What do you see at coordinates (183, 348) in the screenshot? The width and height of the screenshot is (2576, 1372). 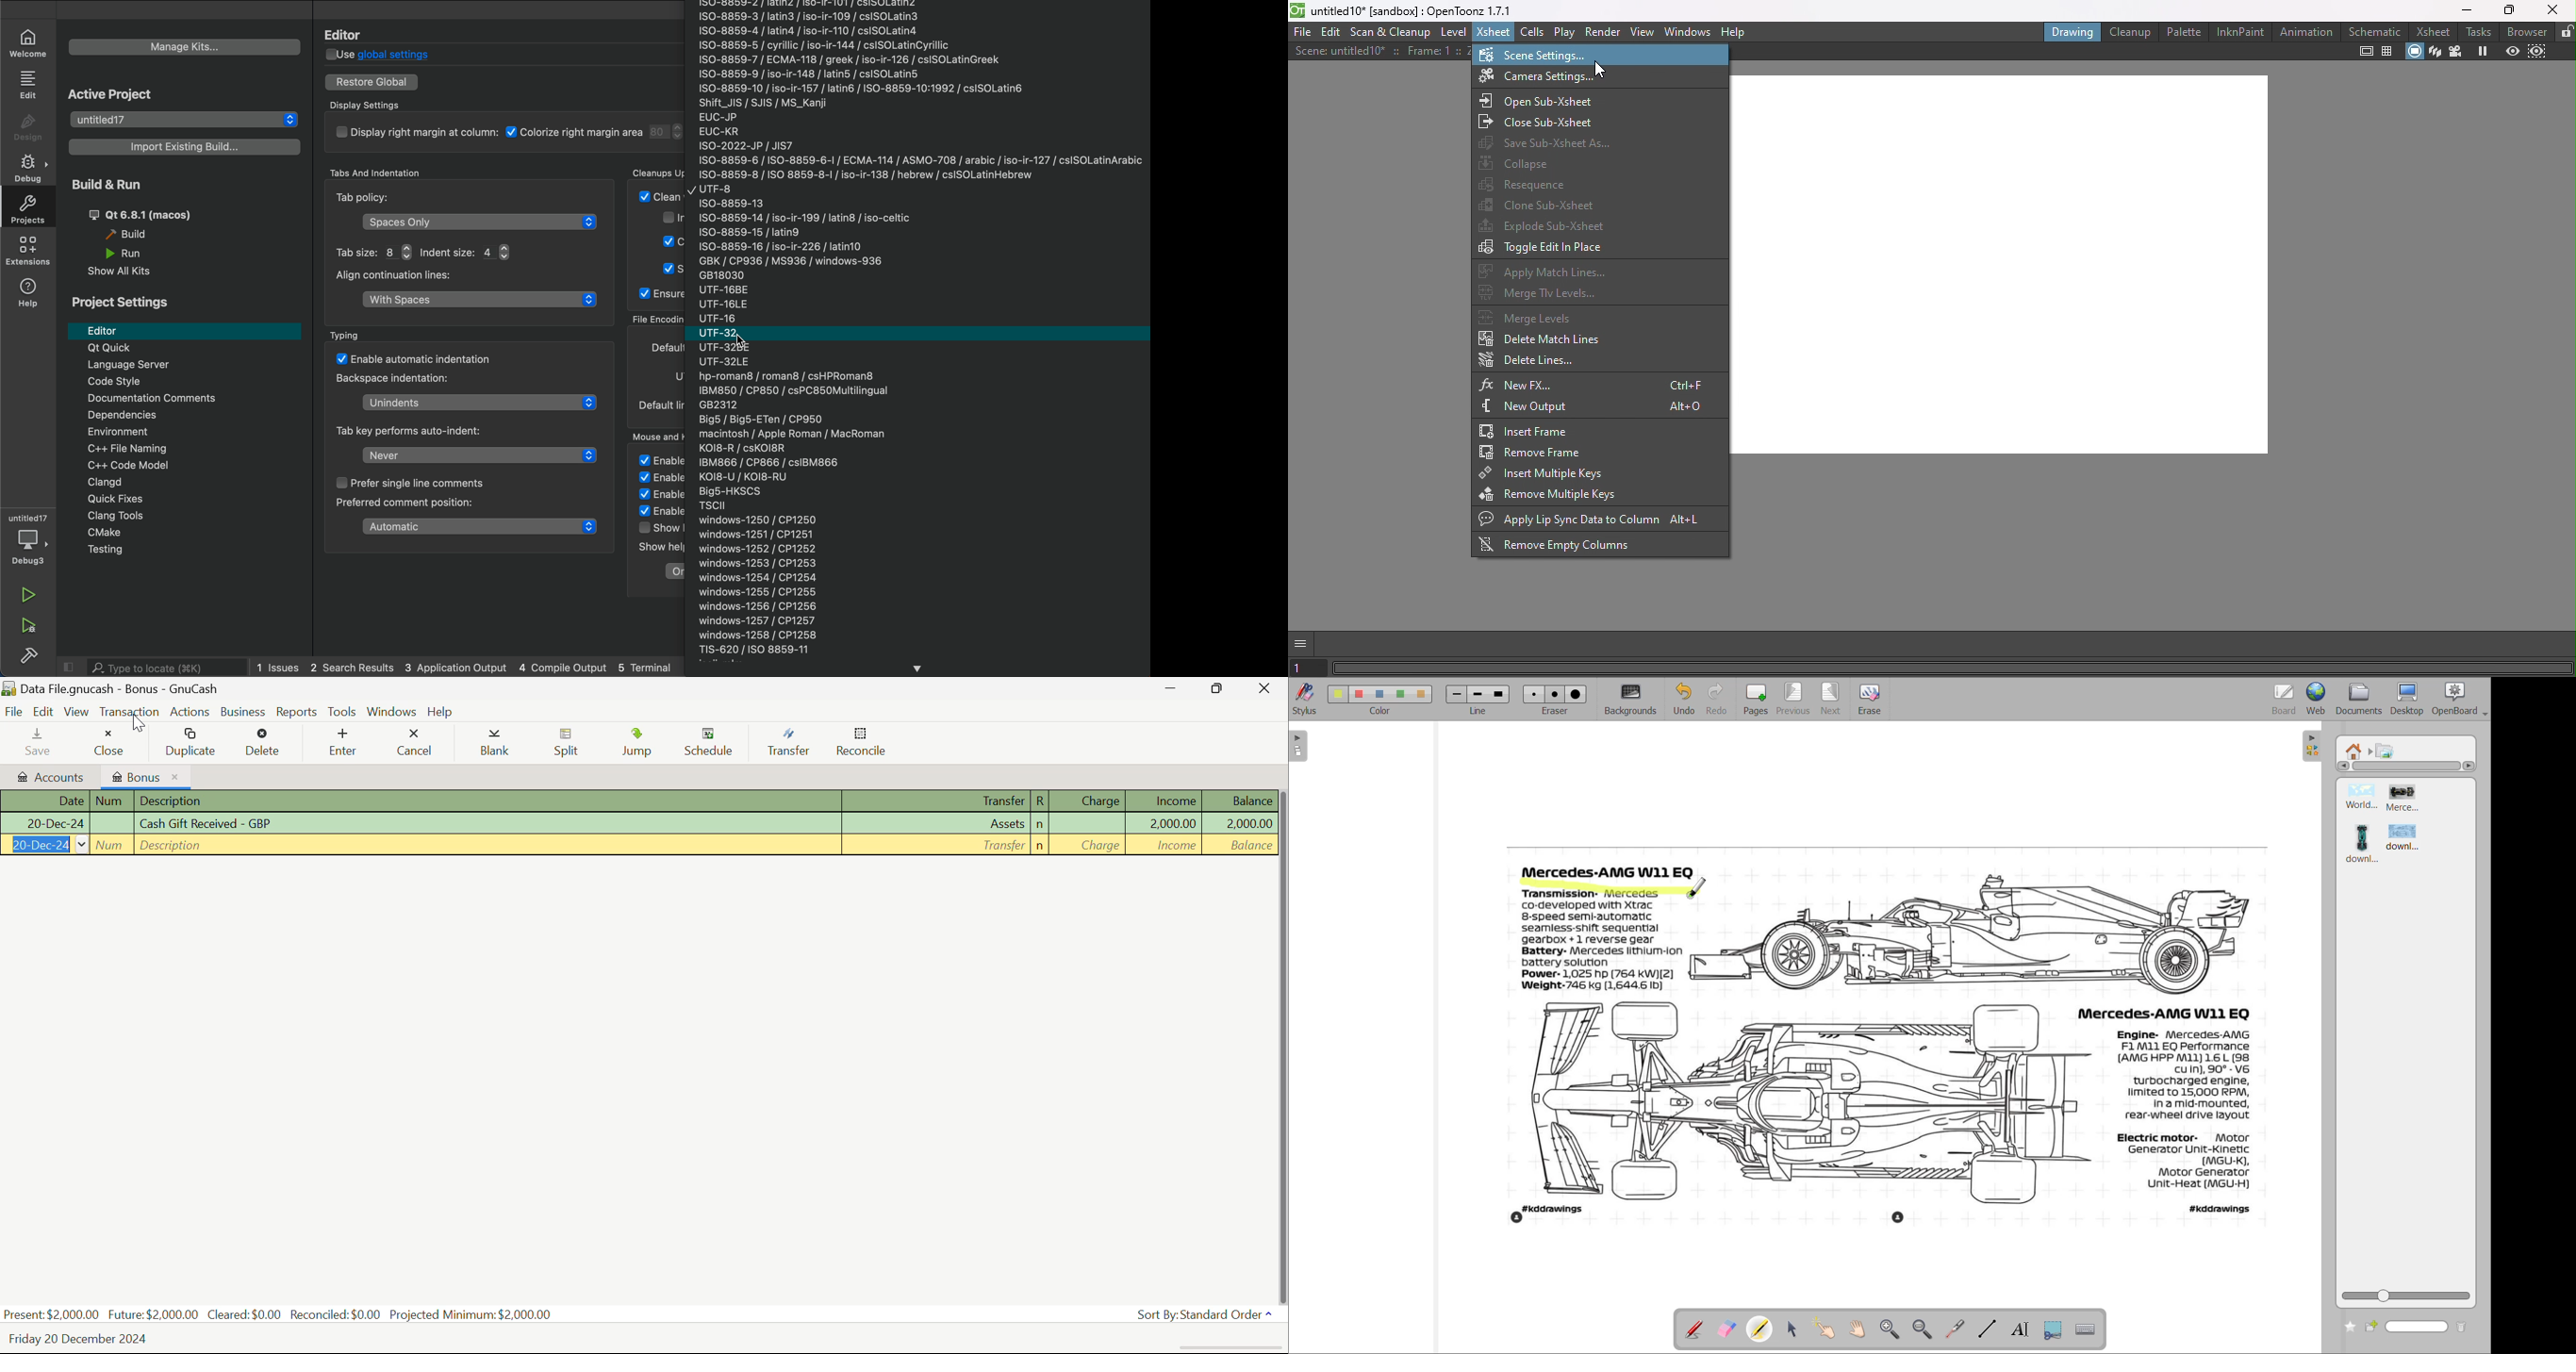 I see `Qt Quick` at bounding box center [183, 348].